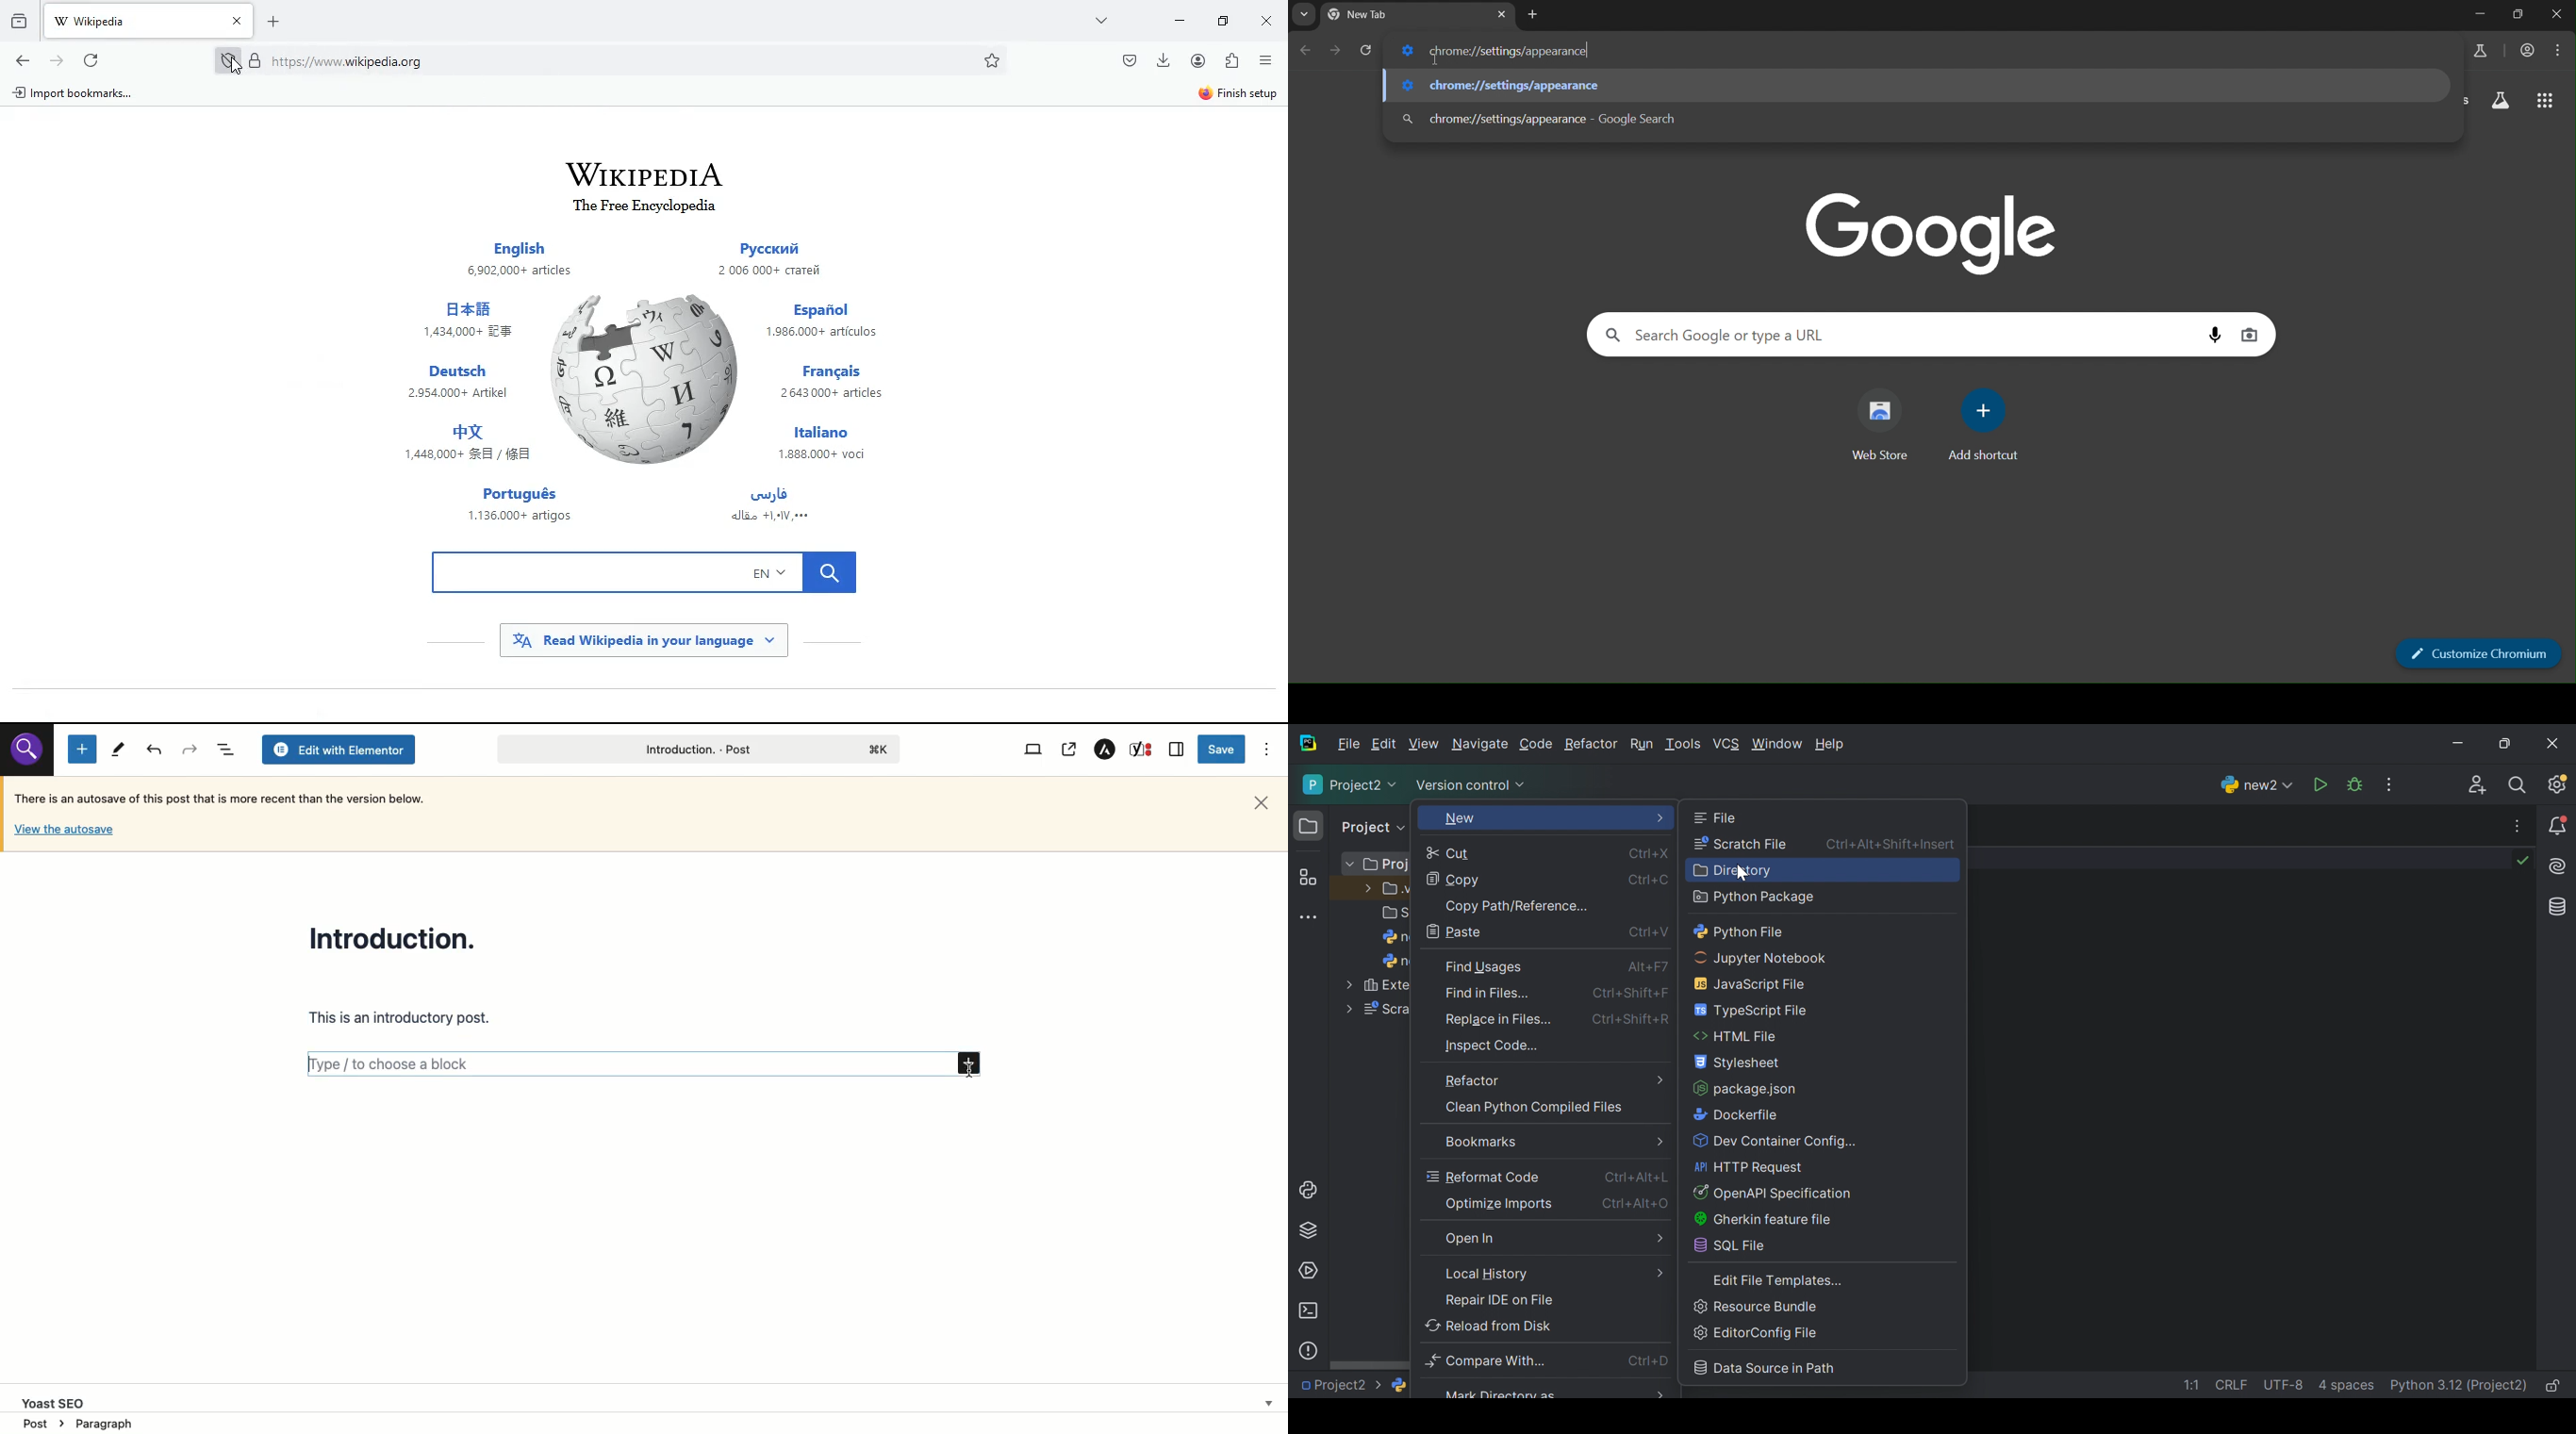 This screenshot has width=2576, height=1456. What do you see at coordinates (22, 60) in the screenshot?
I see `back` at bounding box center [22, 60].